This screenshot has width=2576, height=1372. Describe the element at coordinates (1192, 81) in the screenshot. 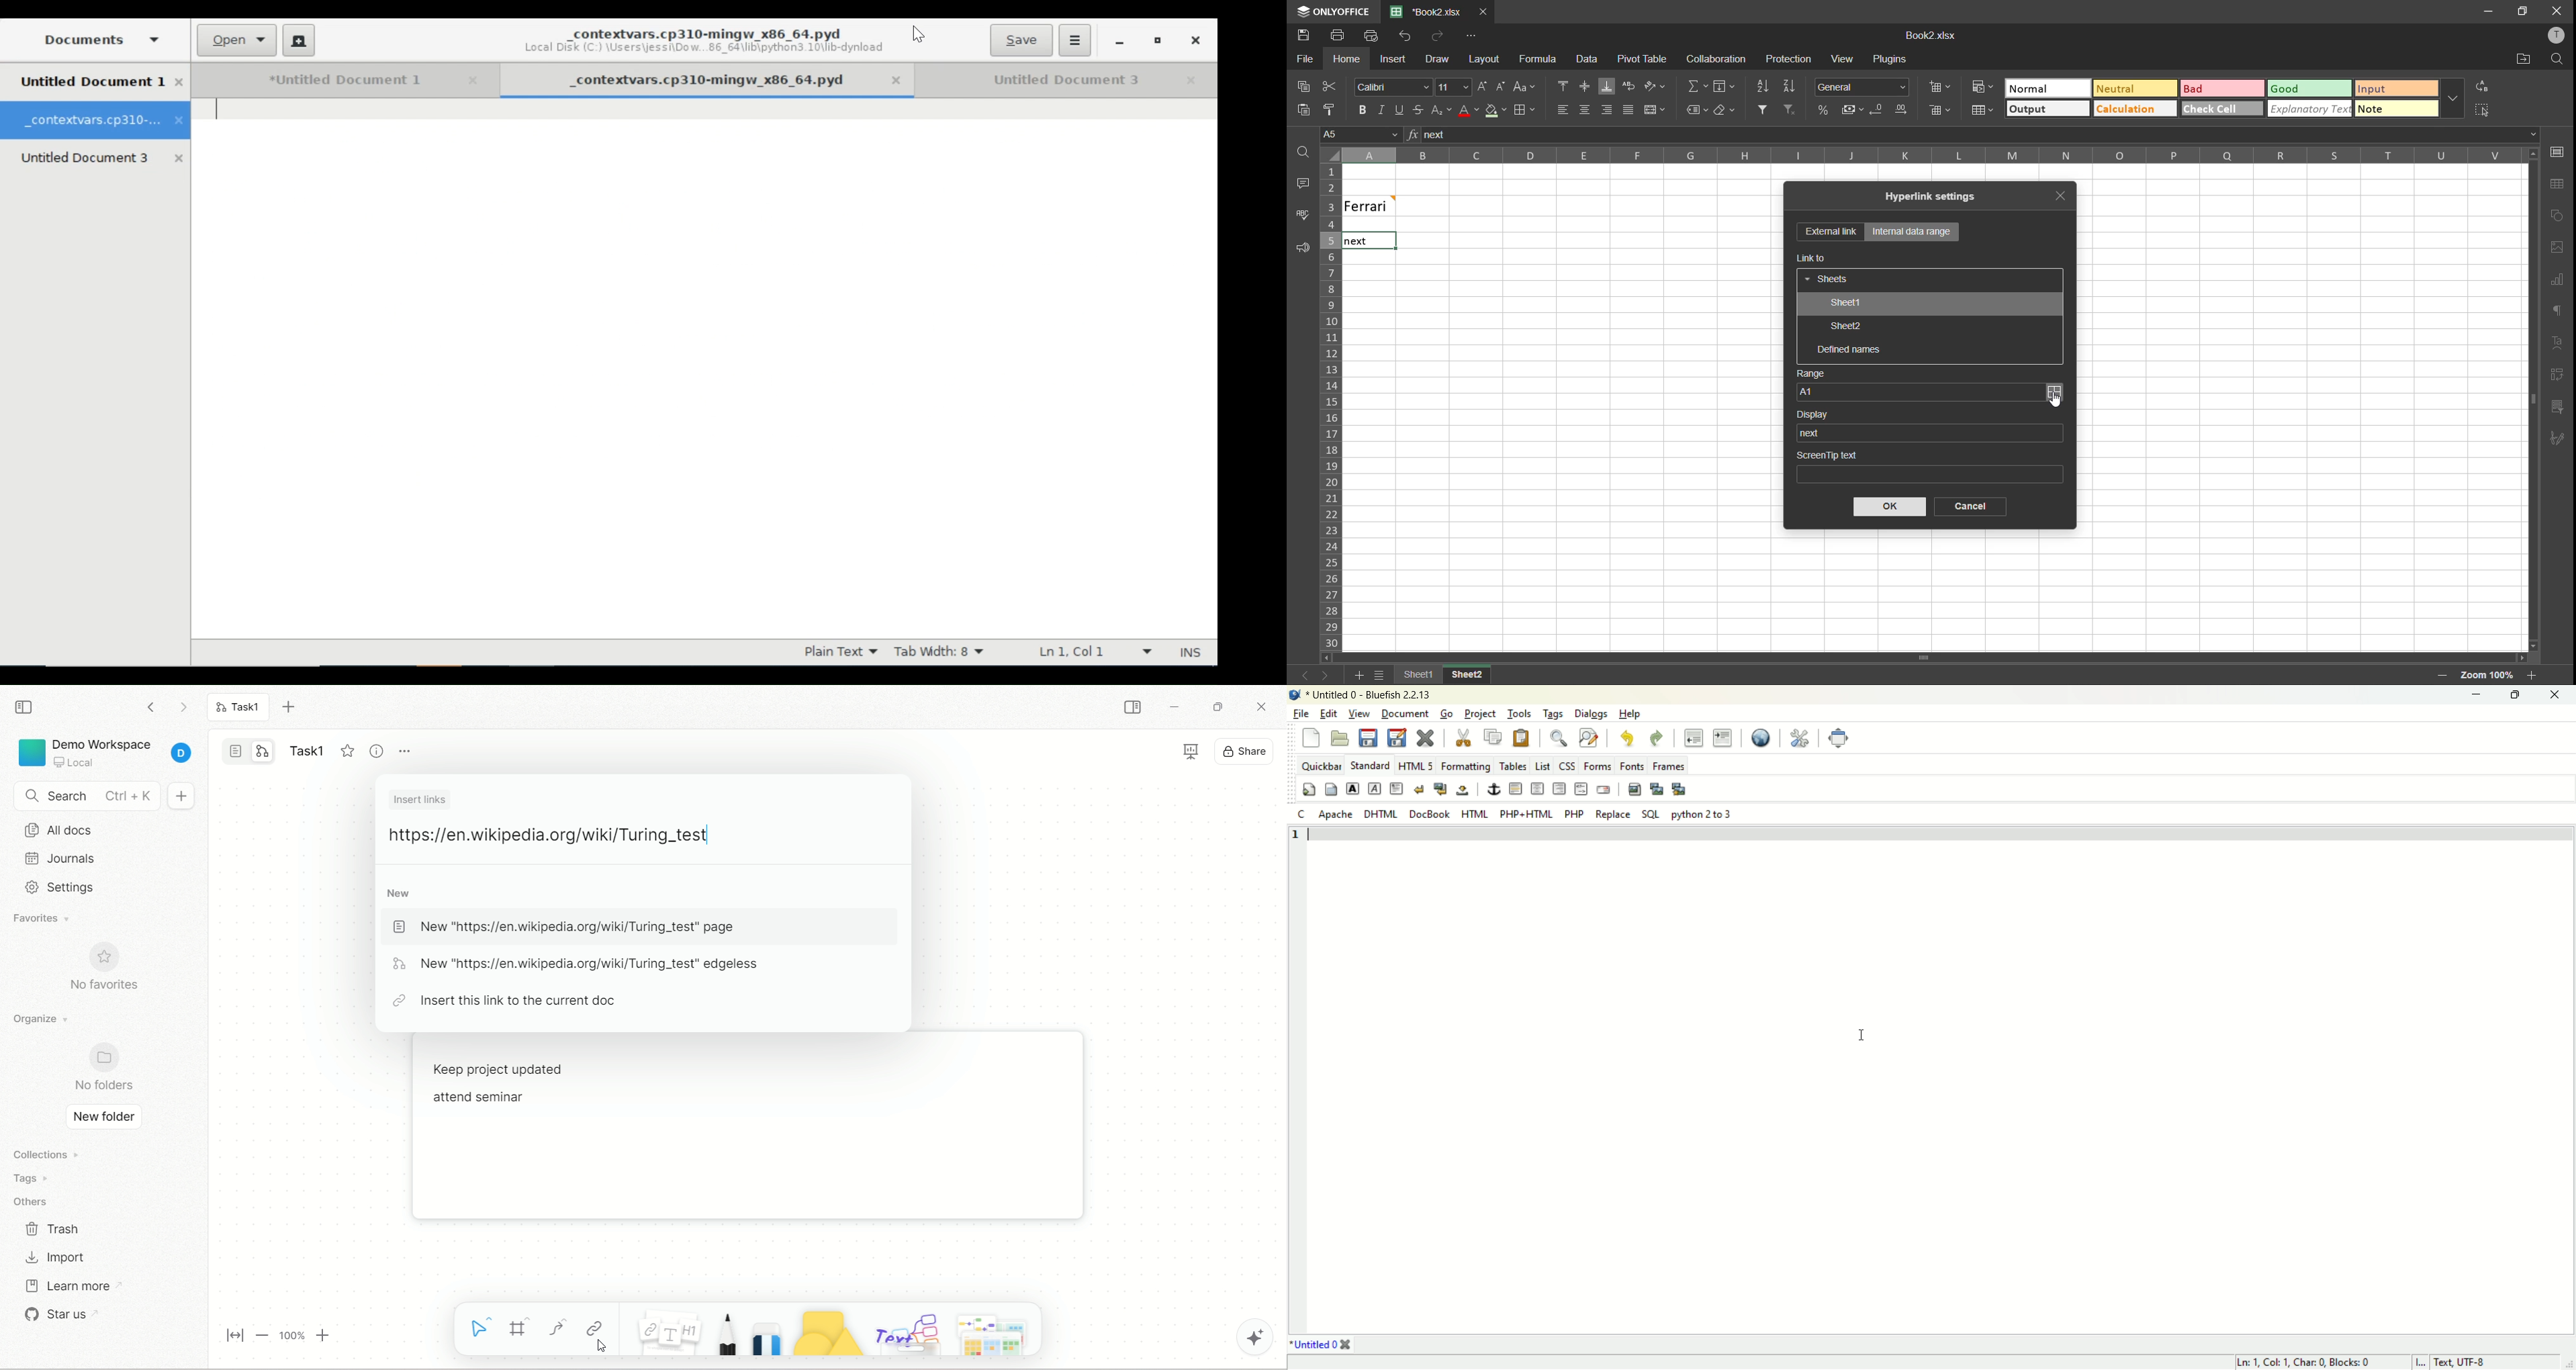

I see `Close` at that location.